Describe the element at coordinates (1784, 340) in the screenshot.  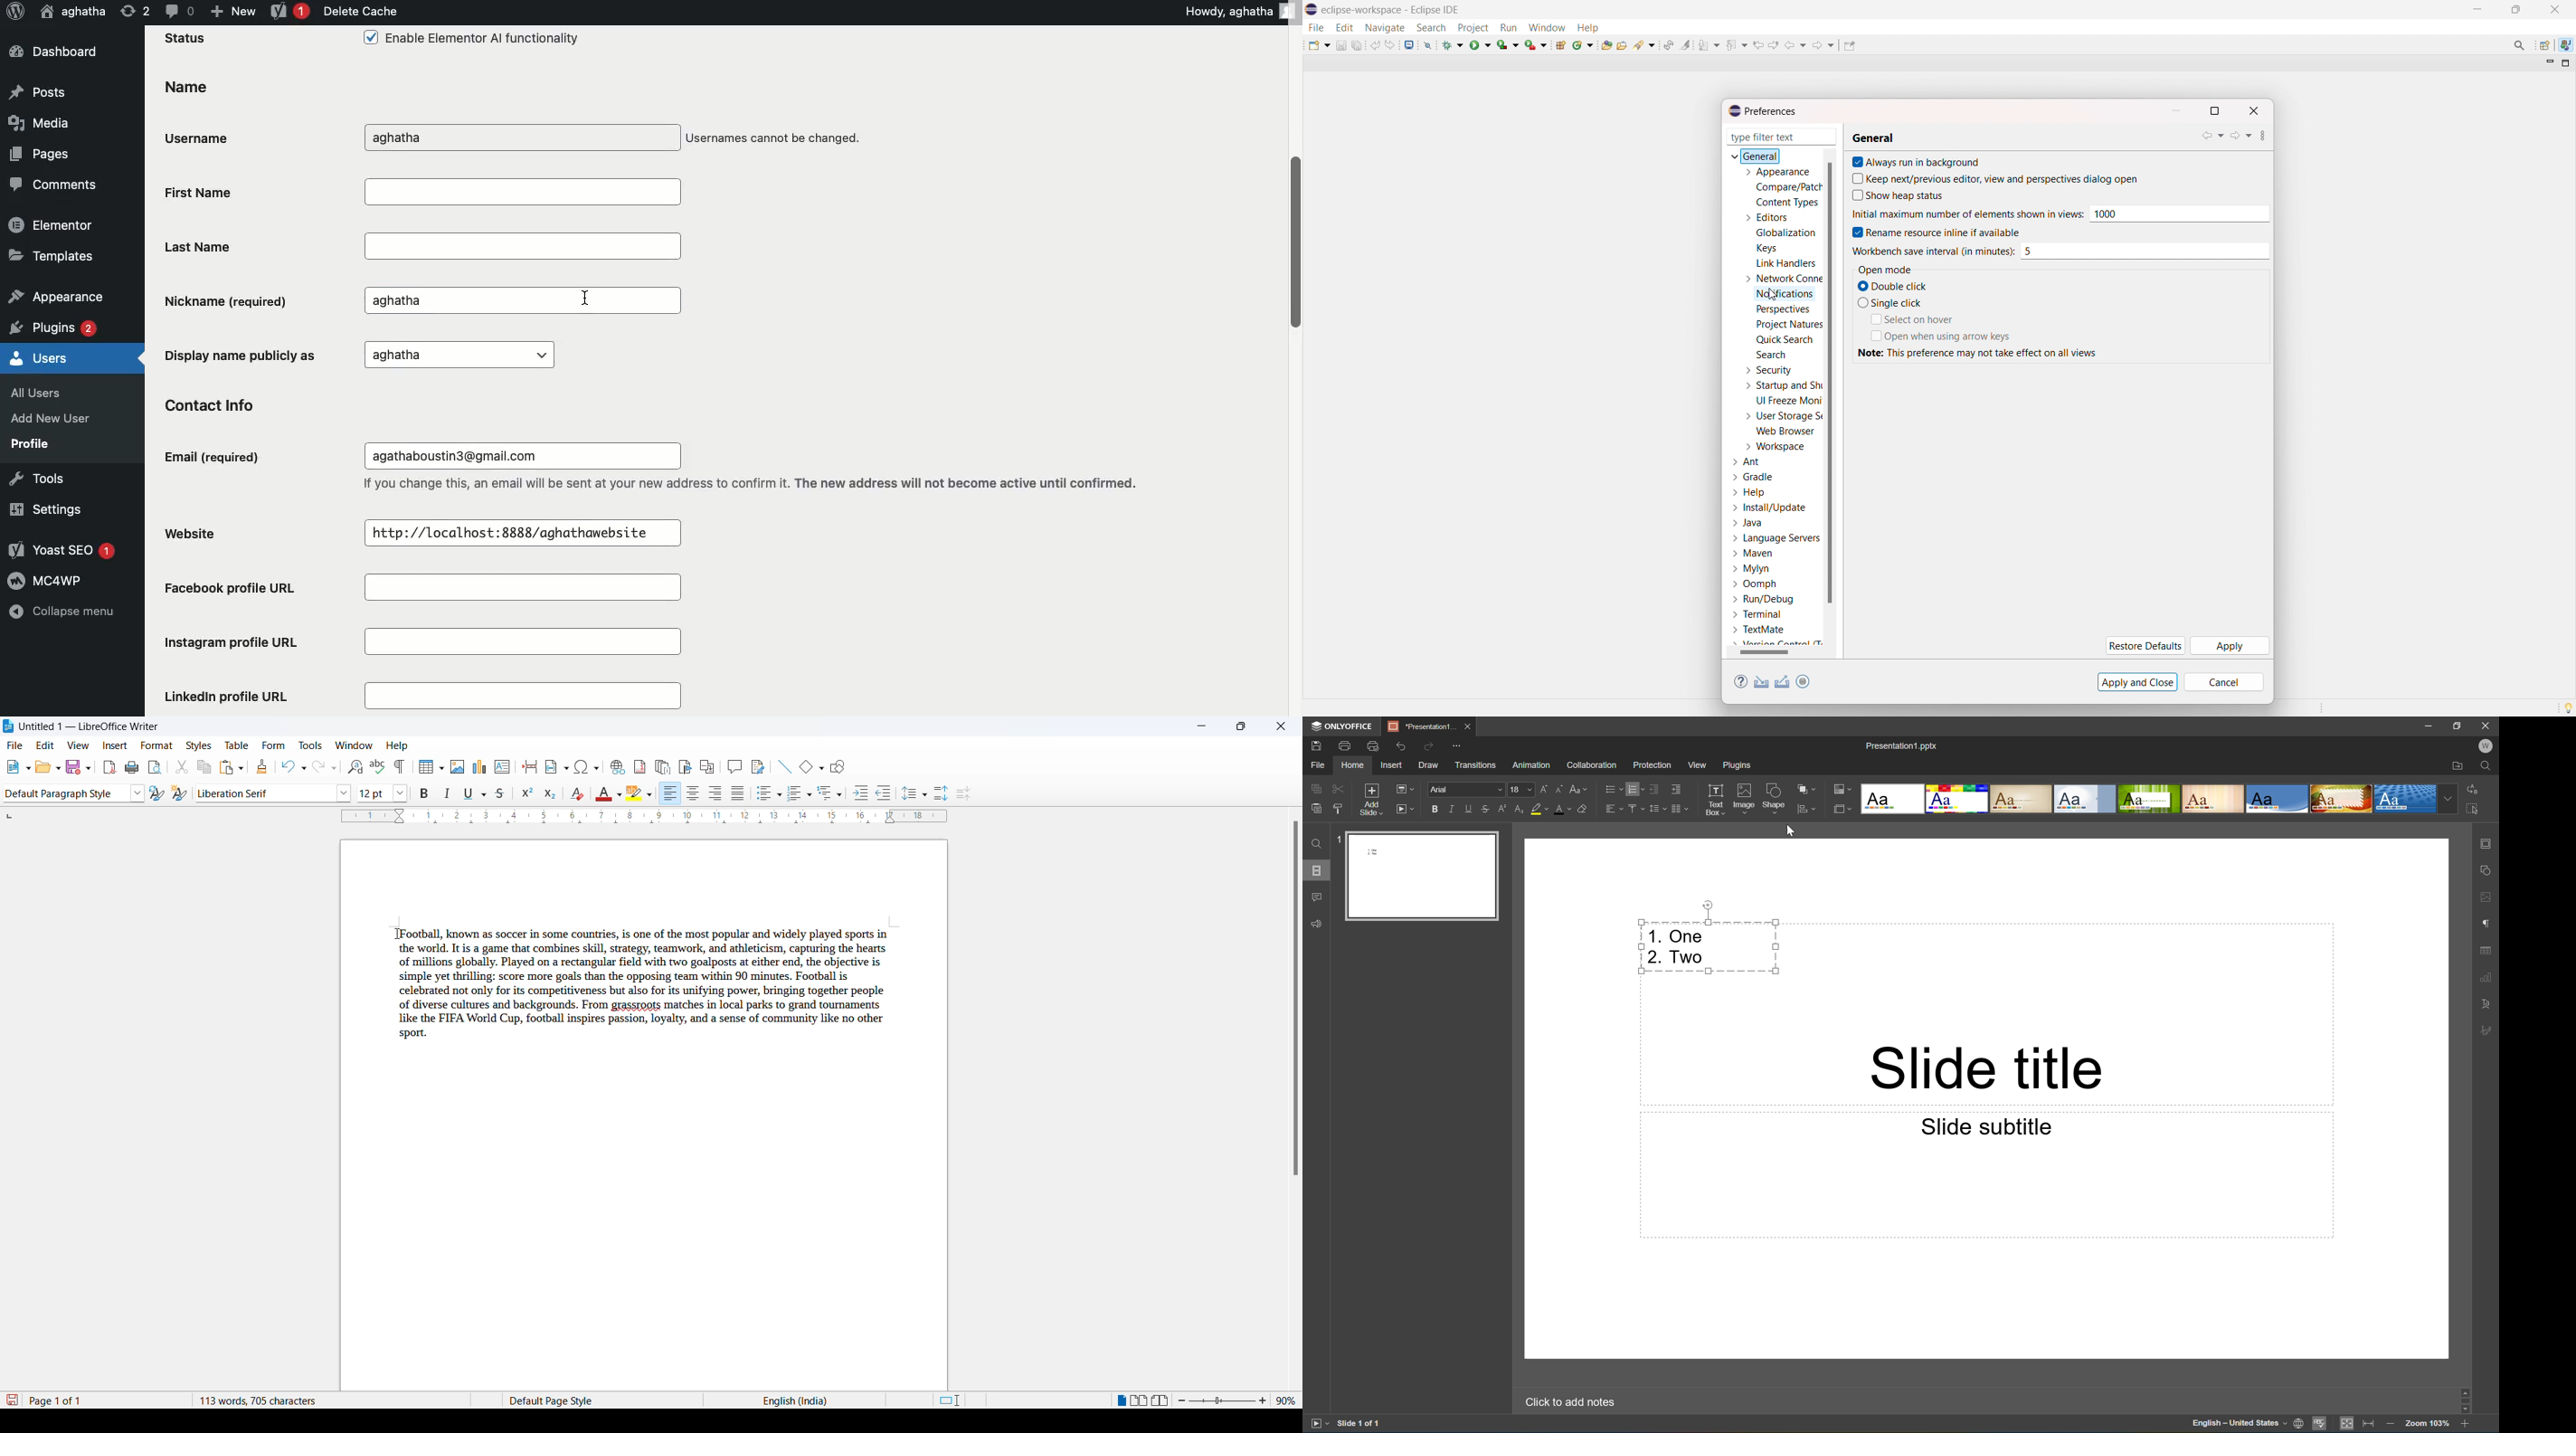
I see `quick search` at that location.